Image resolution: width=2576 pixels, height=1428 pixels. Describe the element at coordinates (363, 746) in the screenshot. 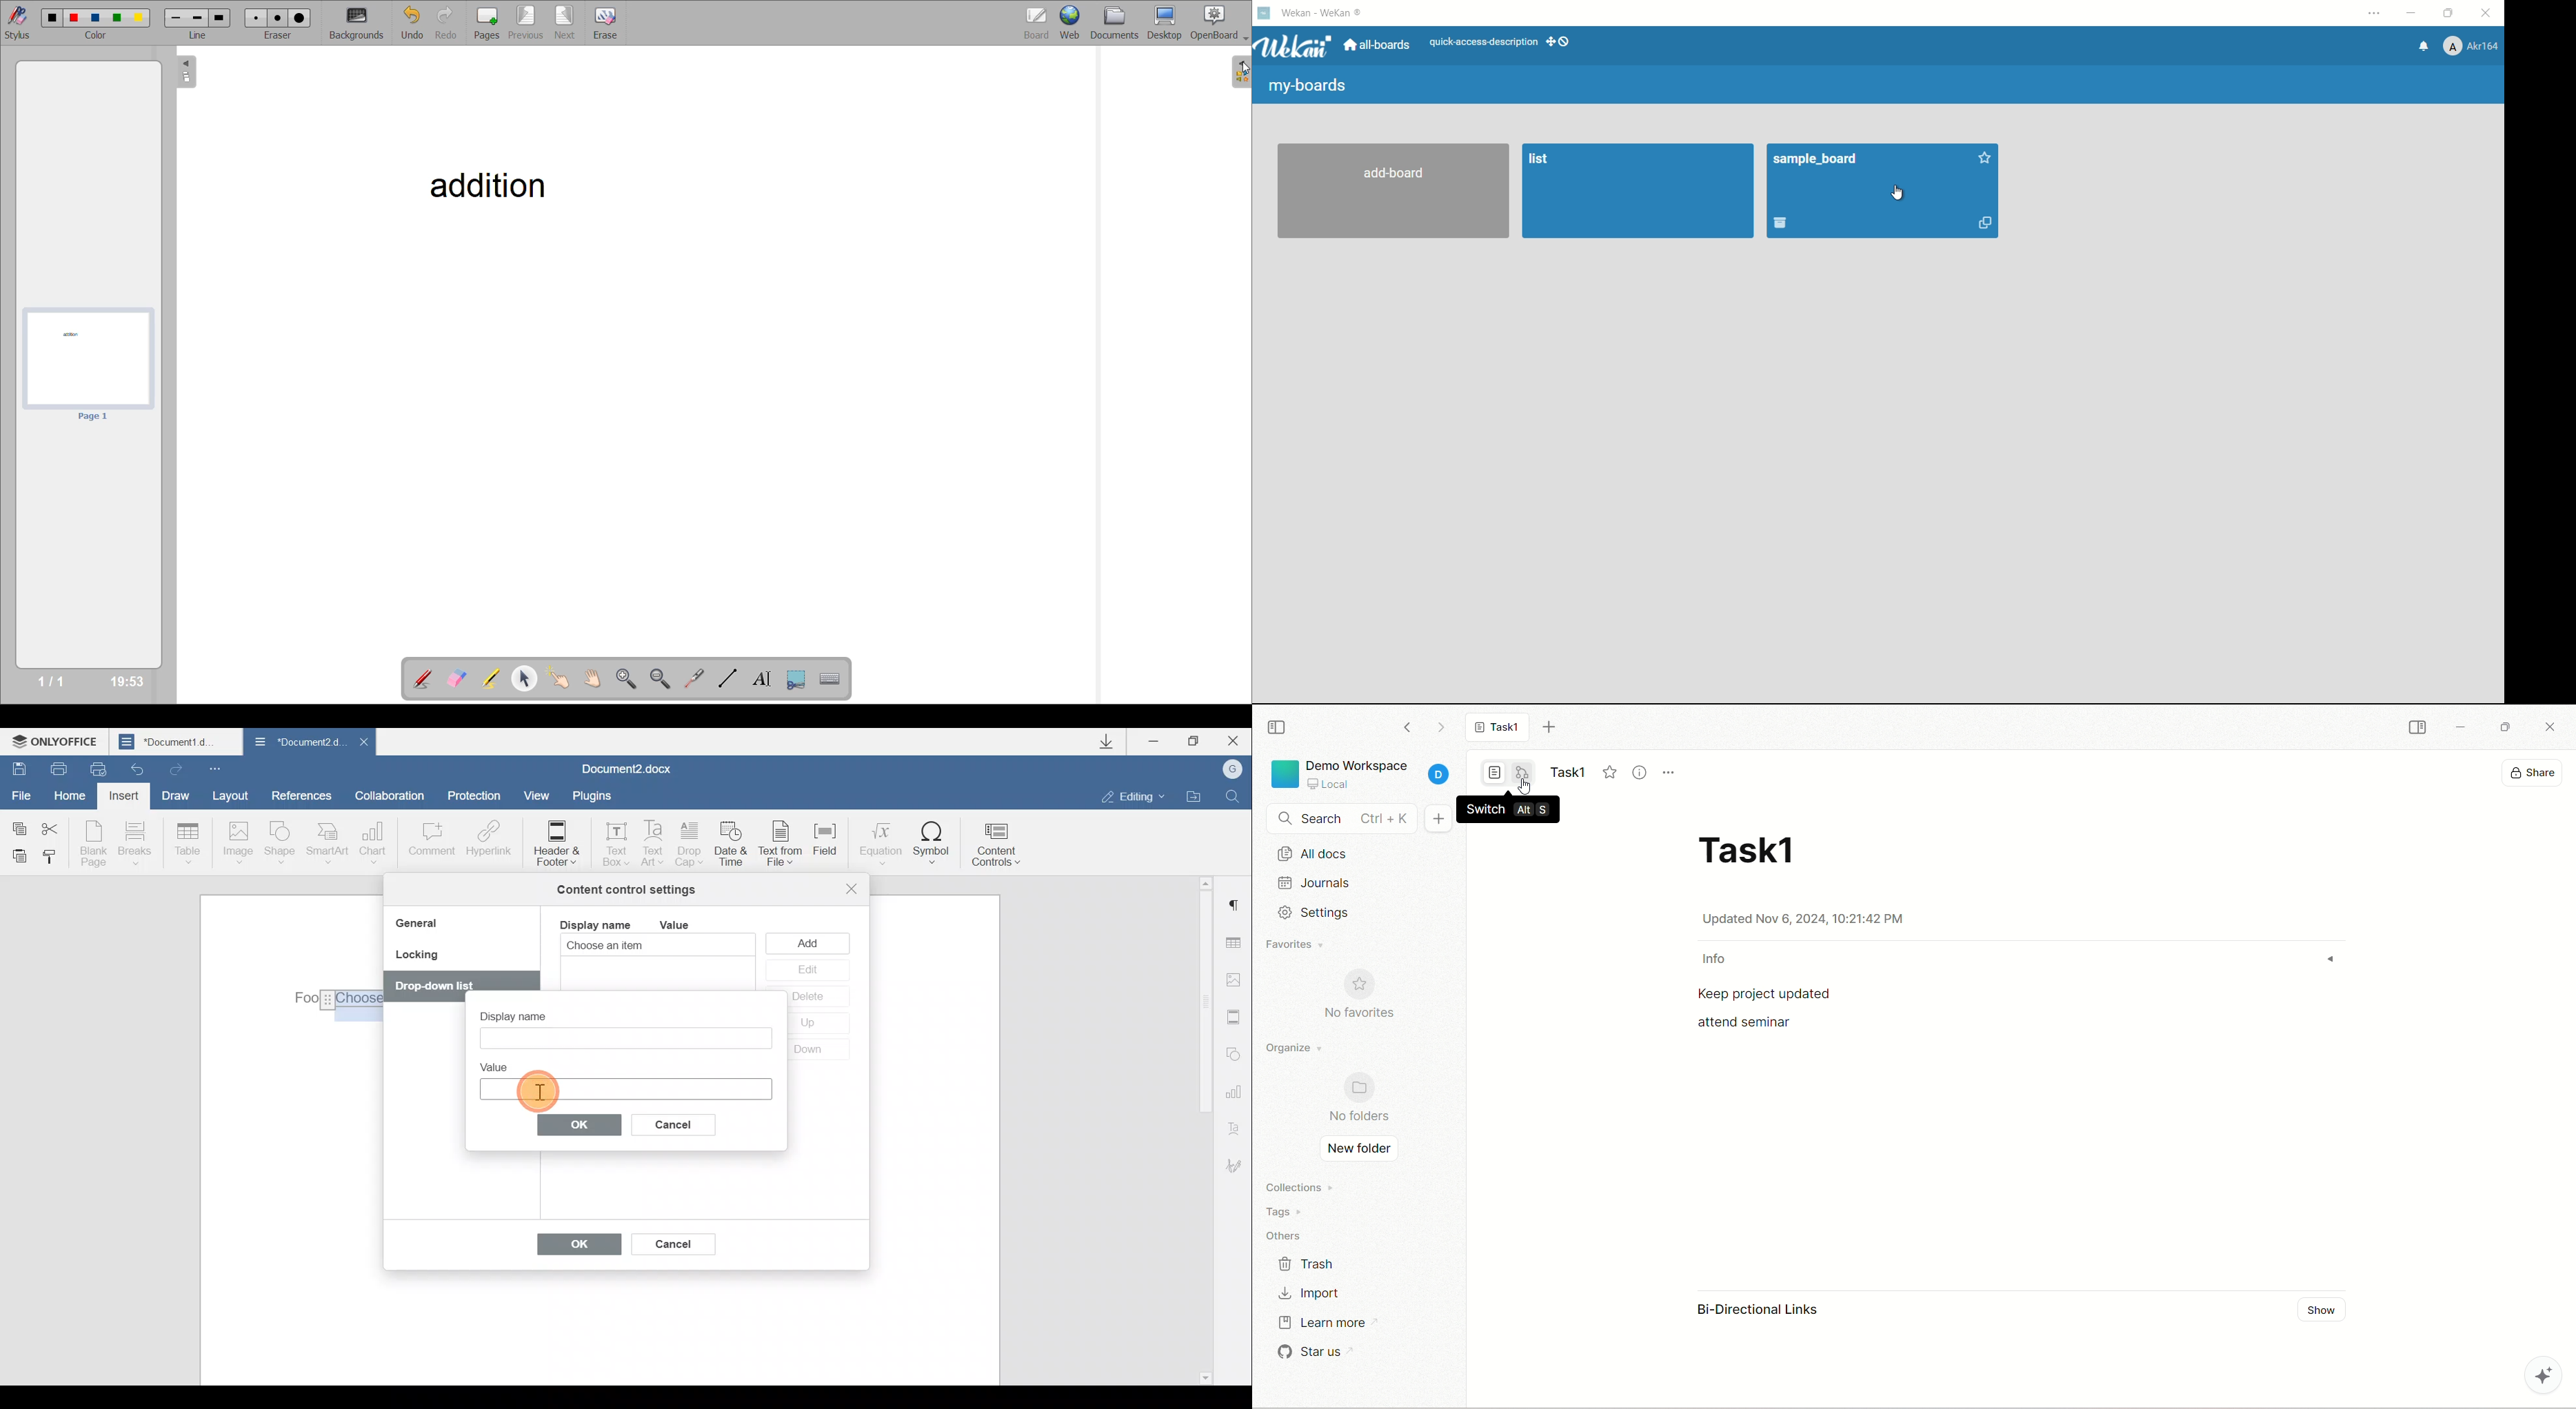

I see `Close` at that location.